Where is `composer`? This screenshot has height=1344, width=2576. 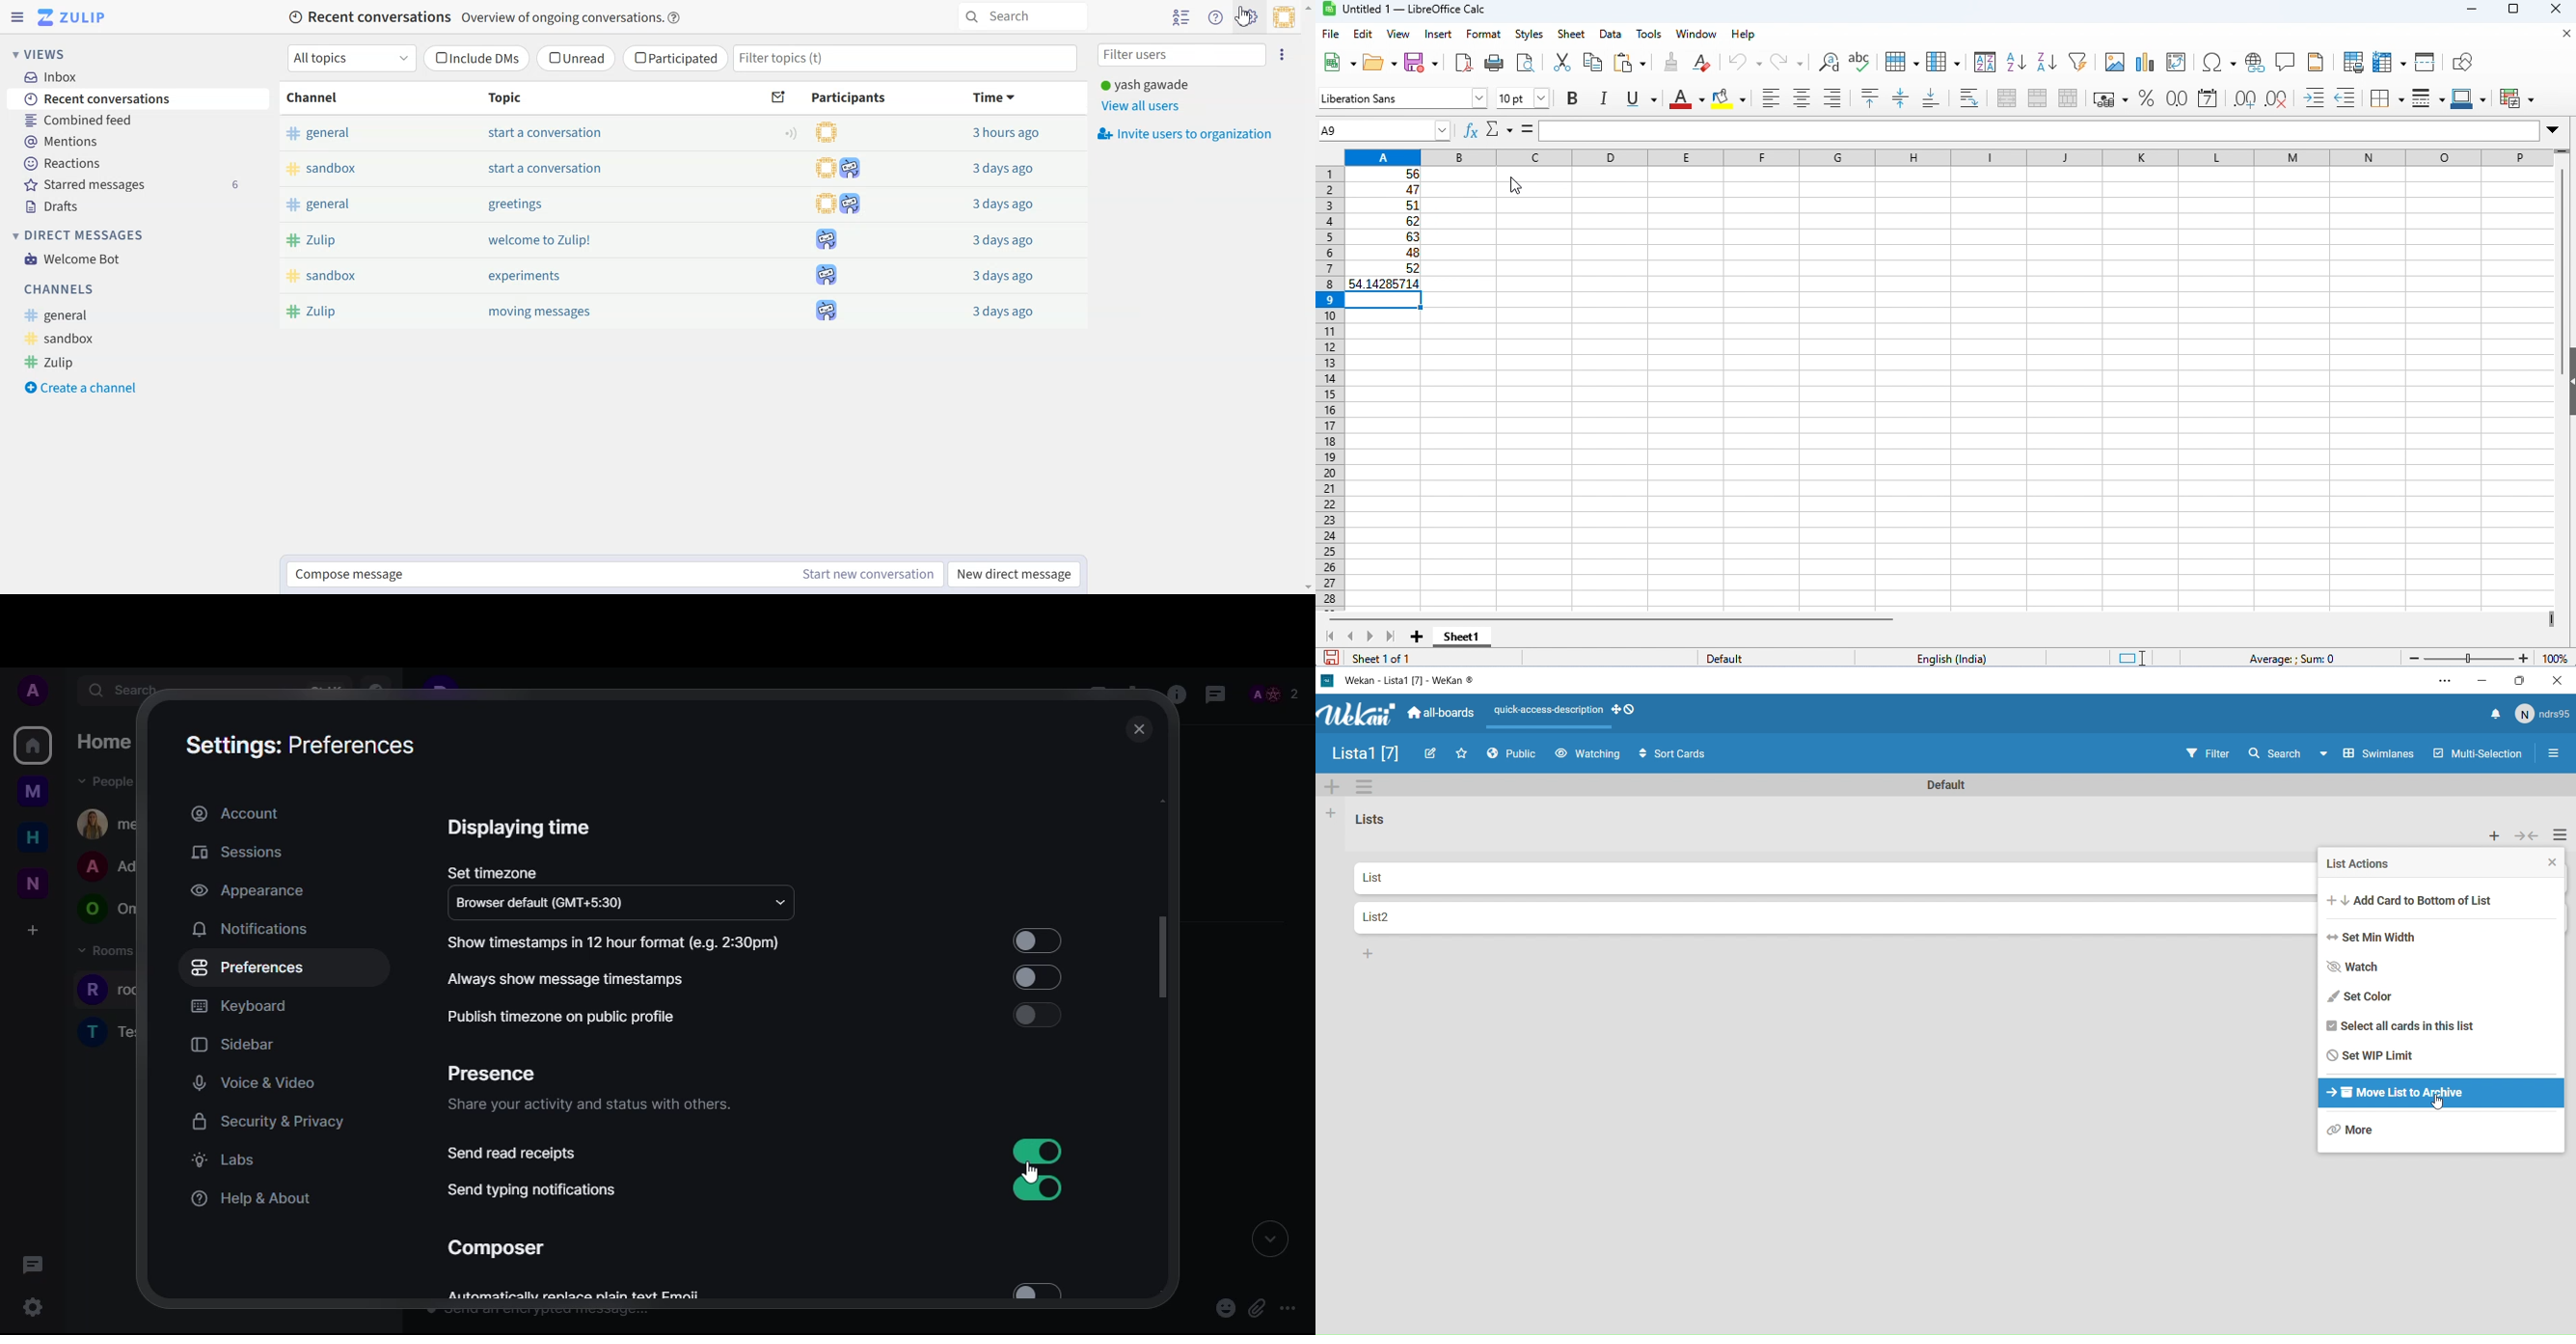 composer is located at coordinates (496, 1249).